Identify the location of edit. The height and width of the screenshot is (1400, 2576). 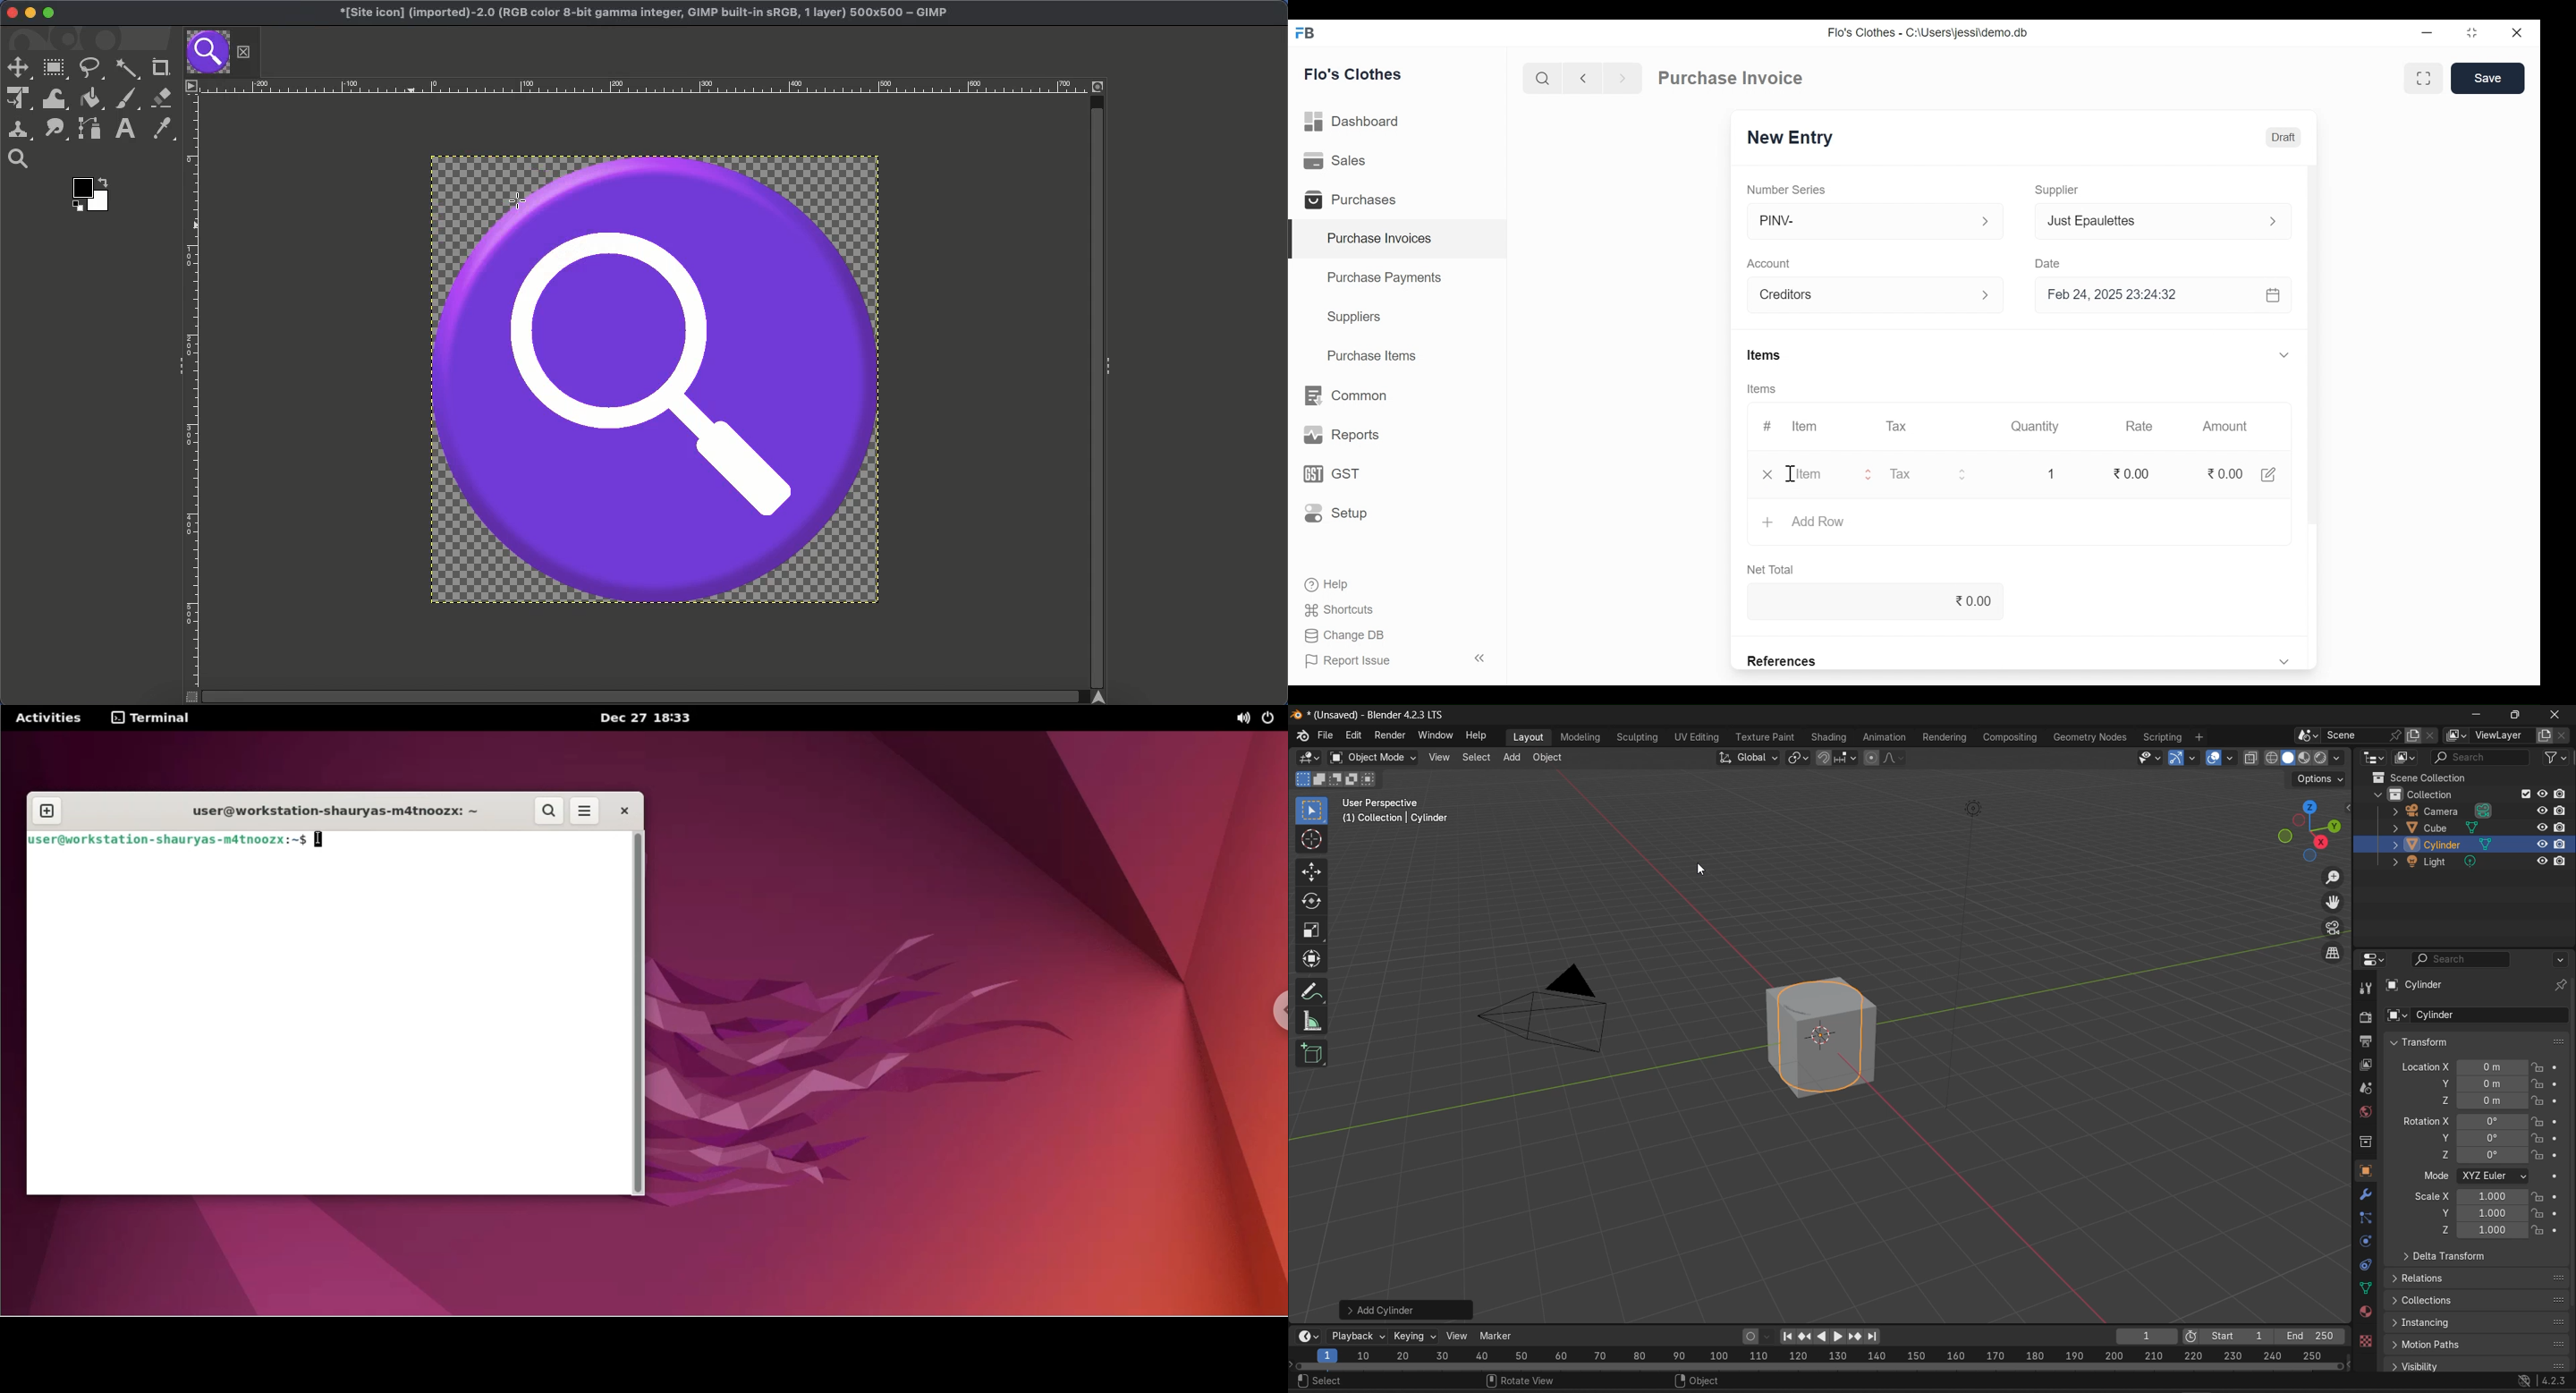
(1354, 734).